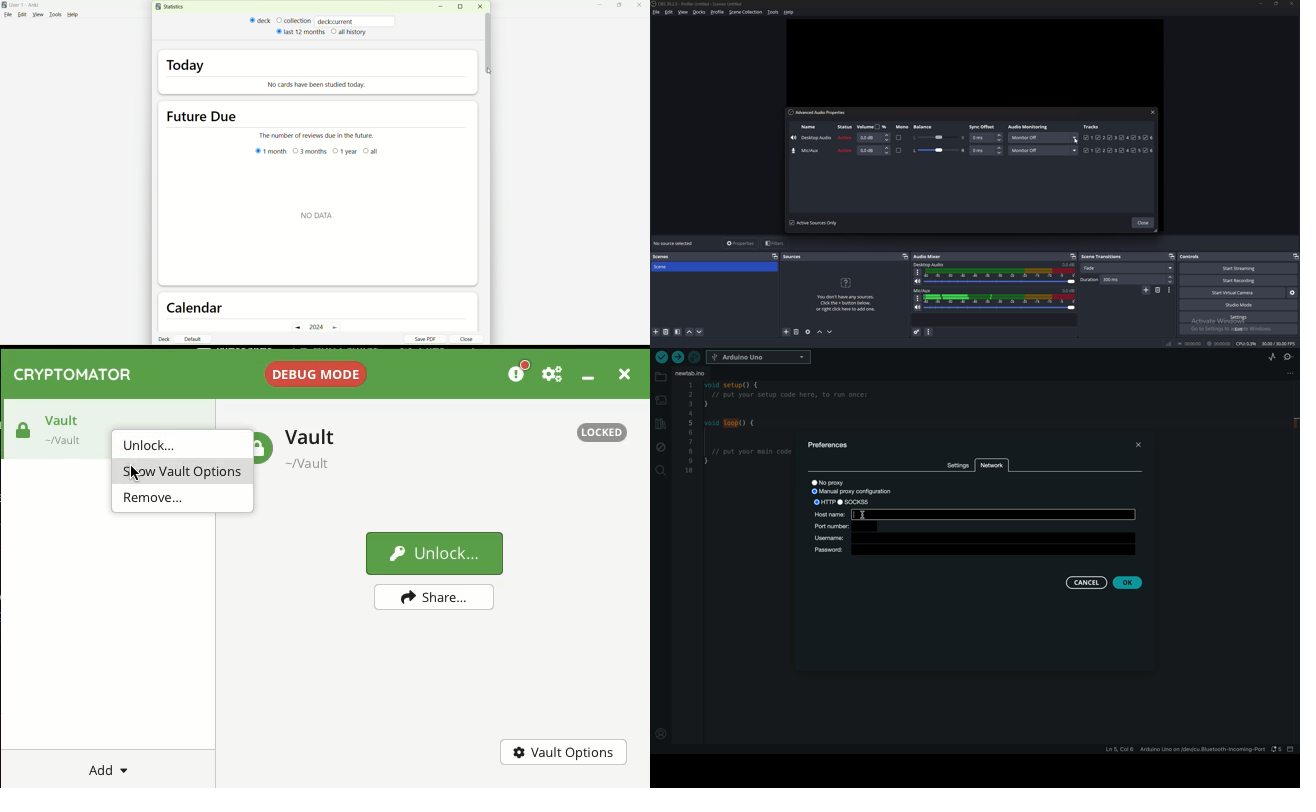 This screenshot has width=1316, height=812. What do you see at coordinates (846, 127) in the screenshot?
I see `stuatus` at bounding box center [846, 127].